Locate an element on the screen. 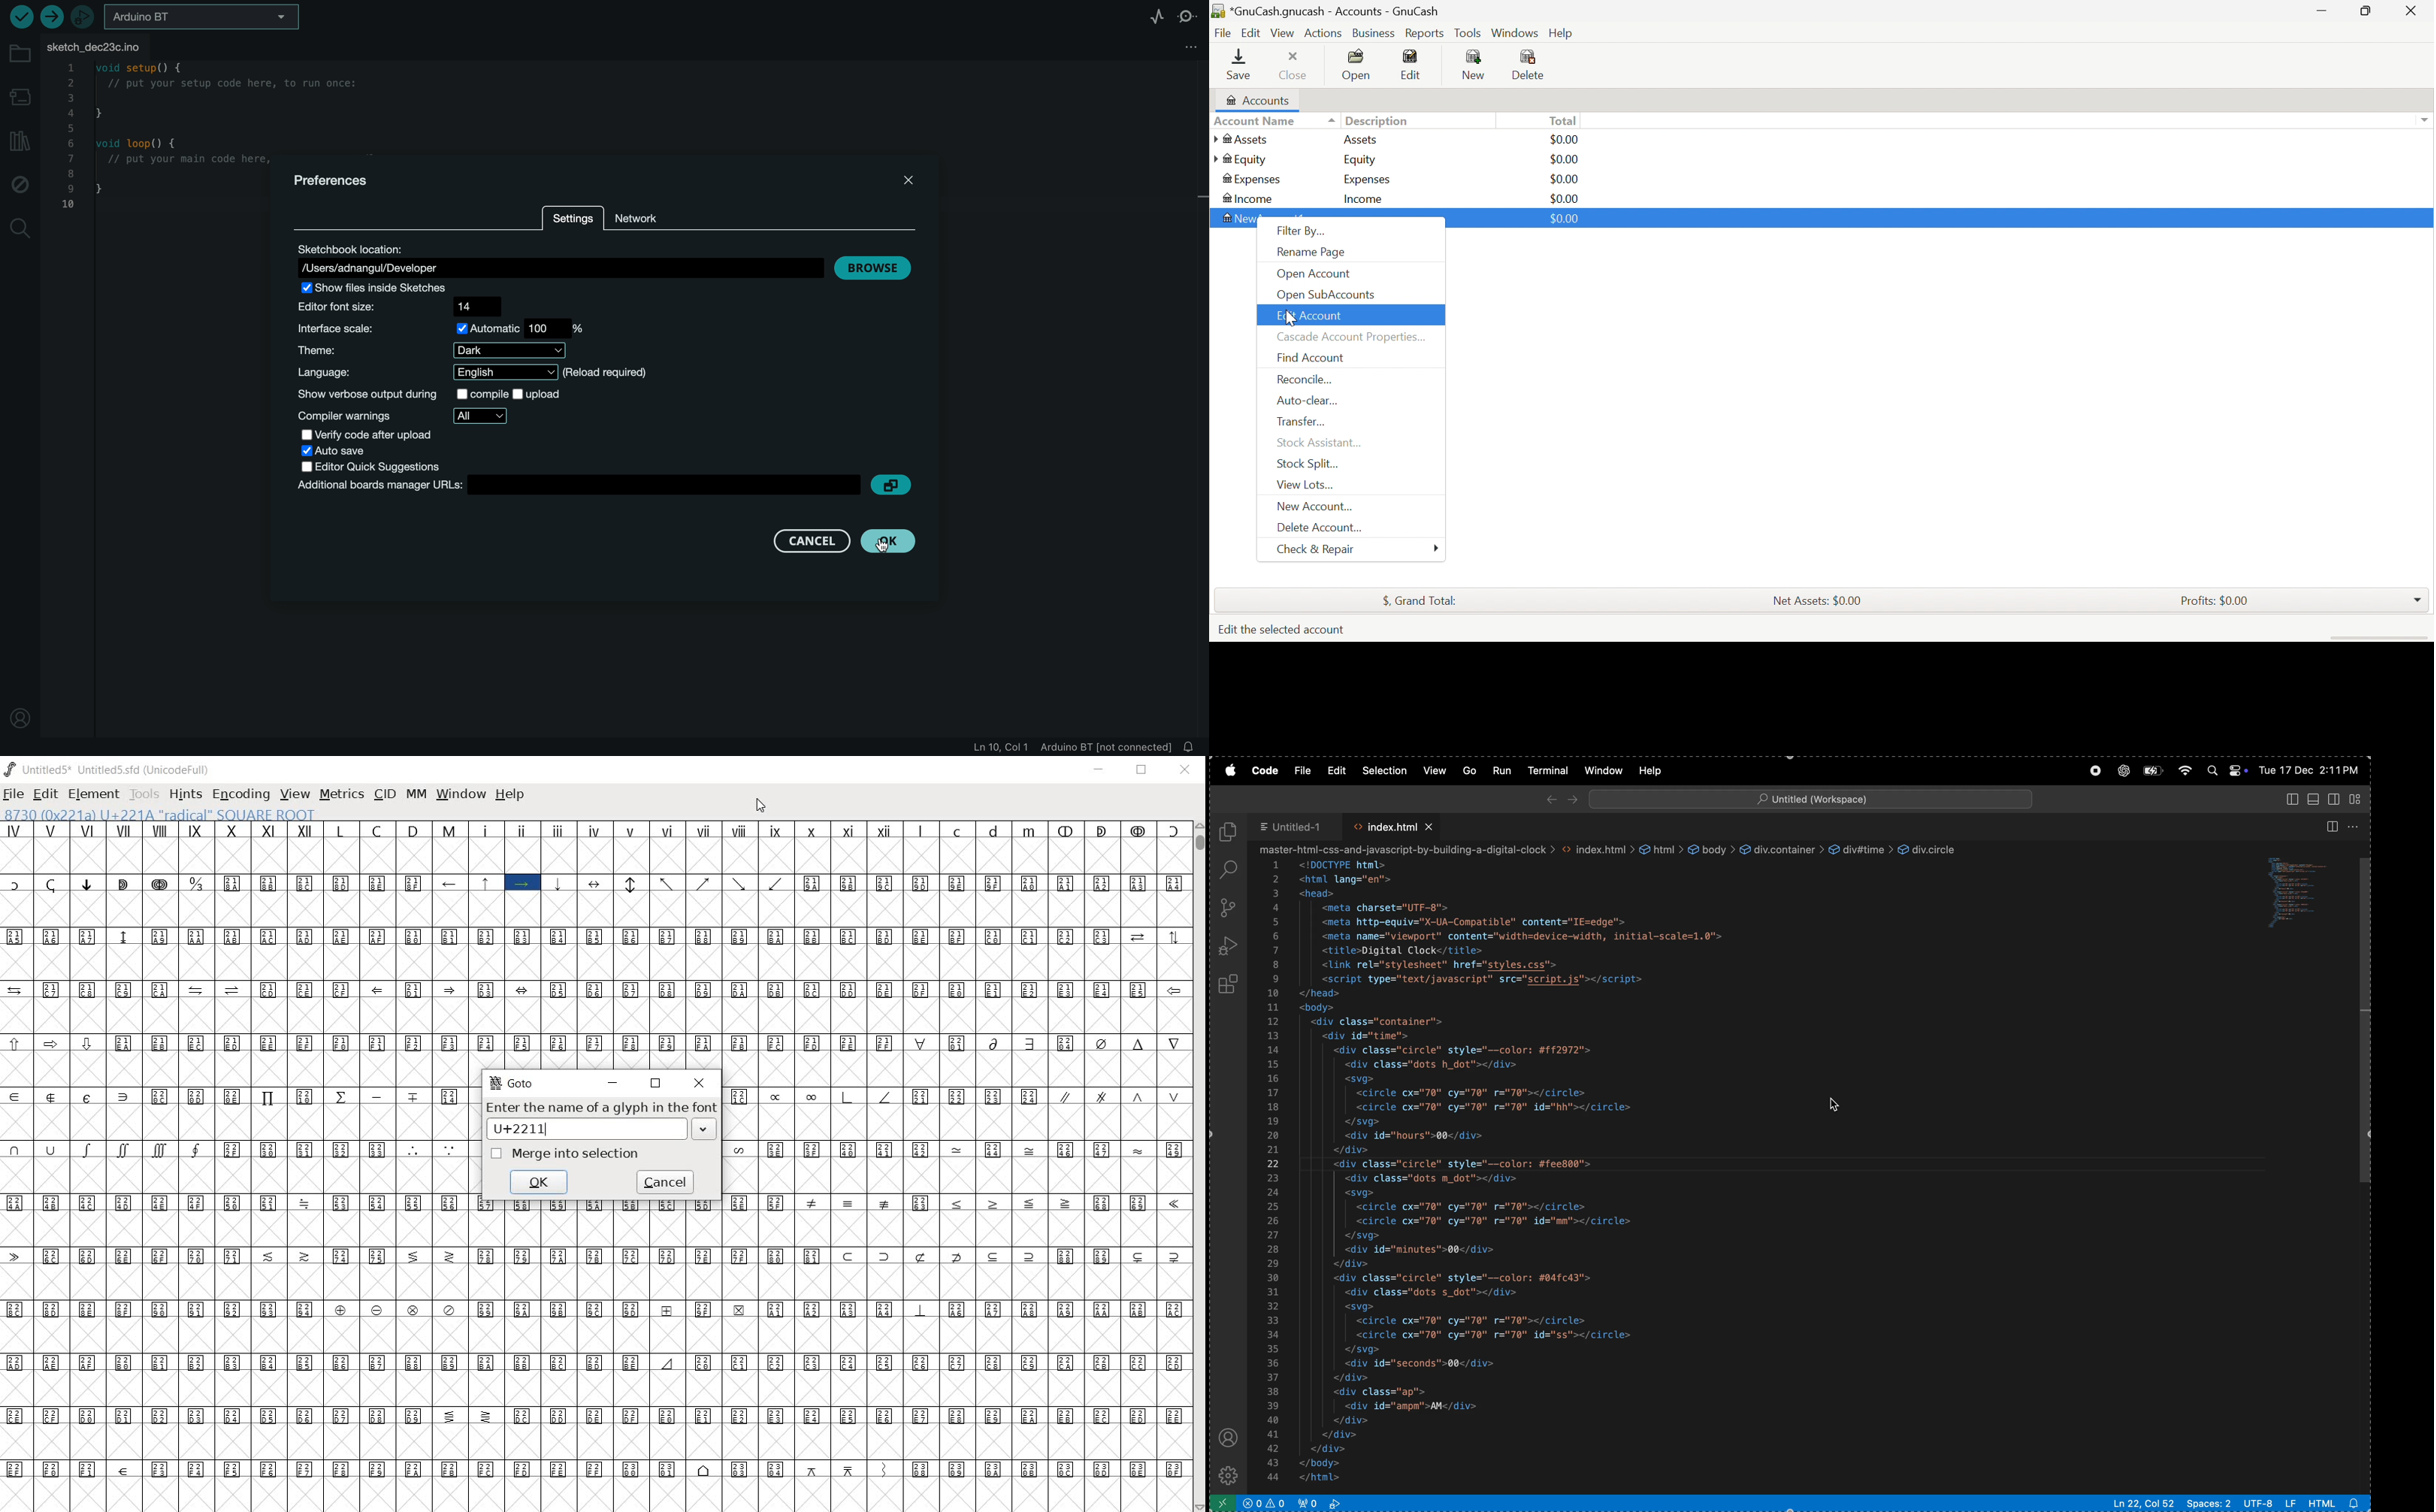 The width and height of the screenshot is (2436, 1512). Windows is located at coordinates (1514, 33).